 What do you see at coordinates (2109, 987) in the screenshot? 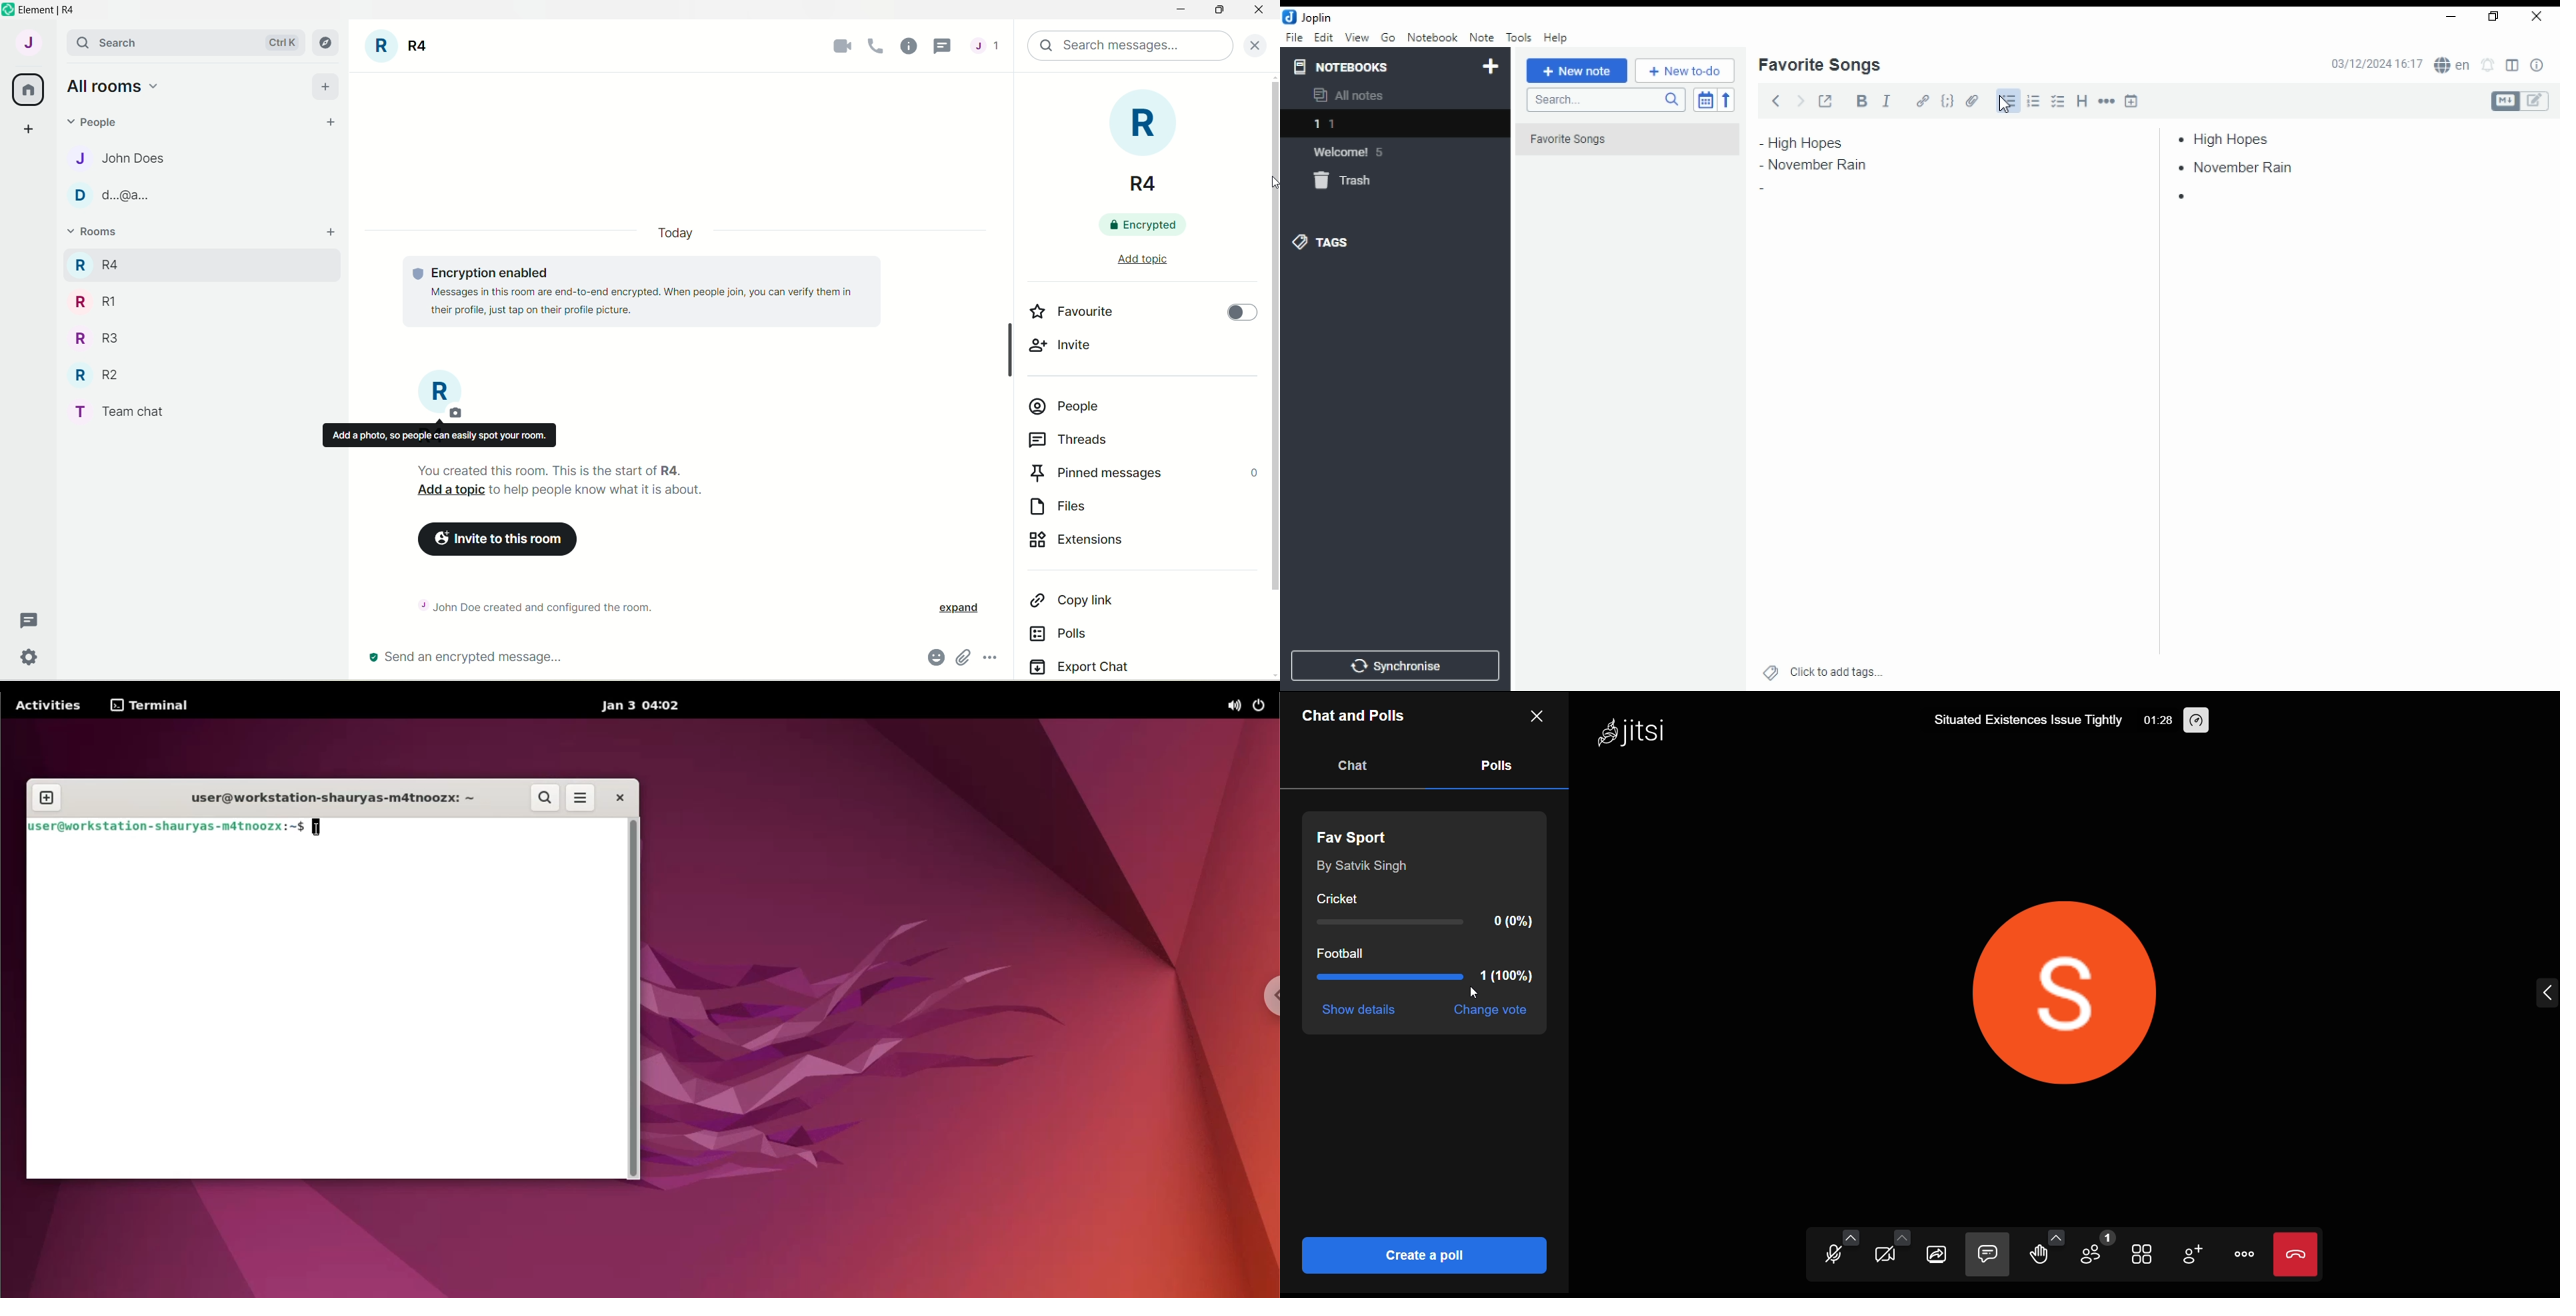
I see `display picture` at bounding box center [2109, 987].